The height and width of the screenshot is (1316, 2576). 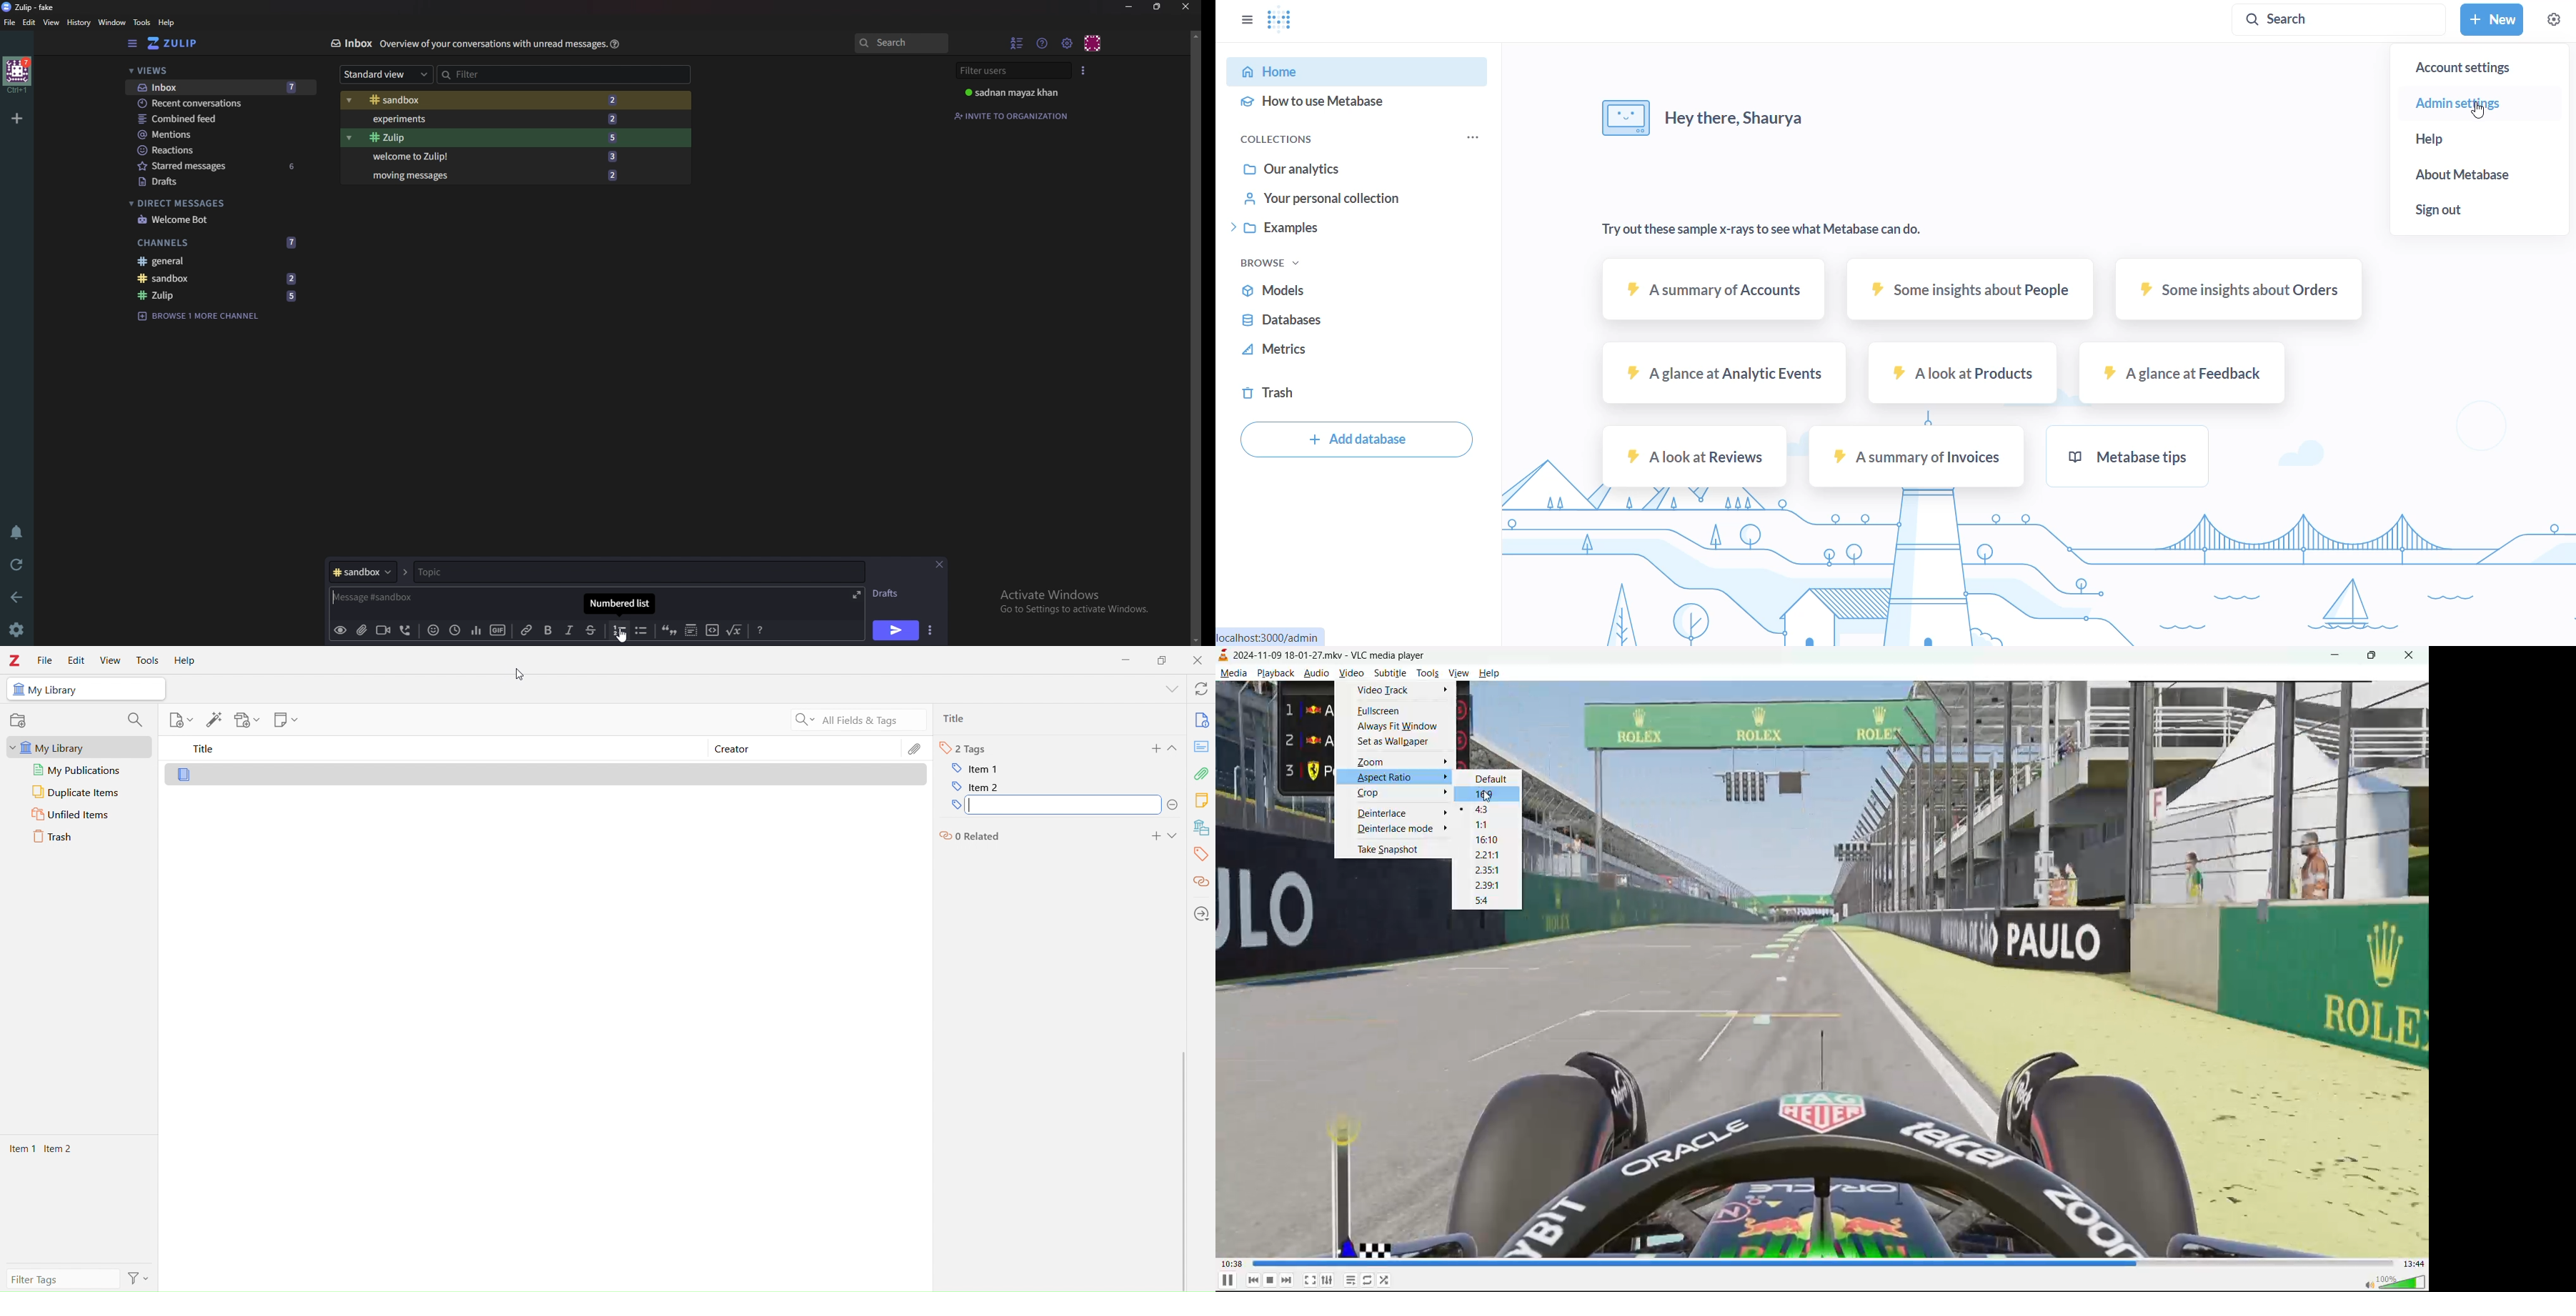 I want to click on search, so click(x=136, y=721).